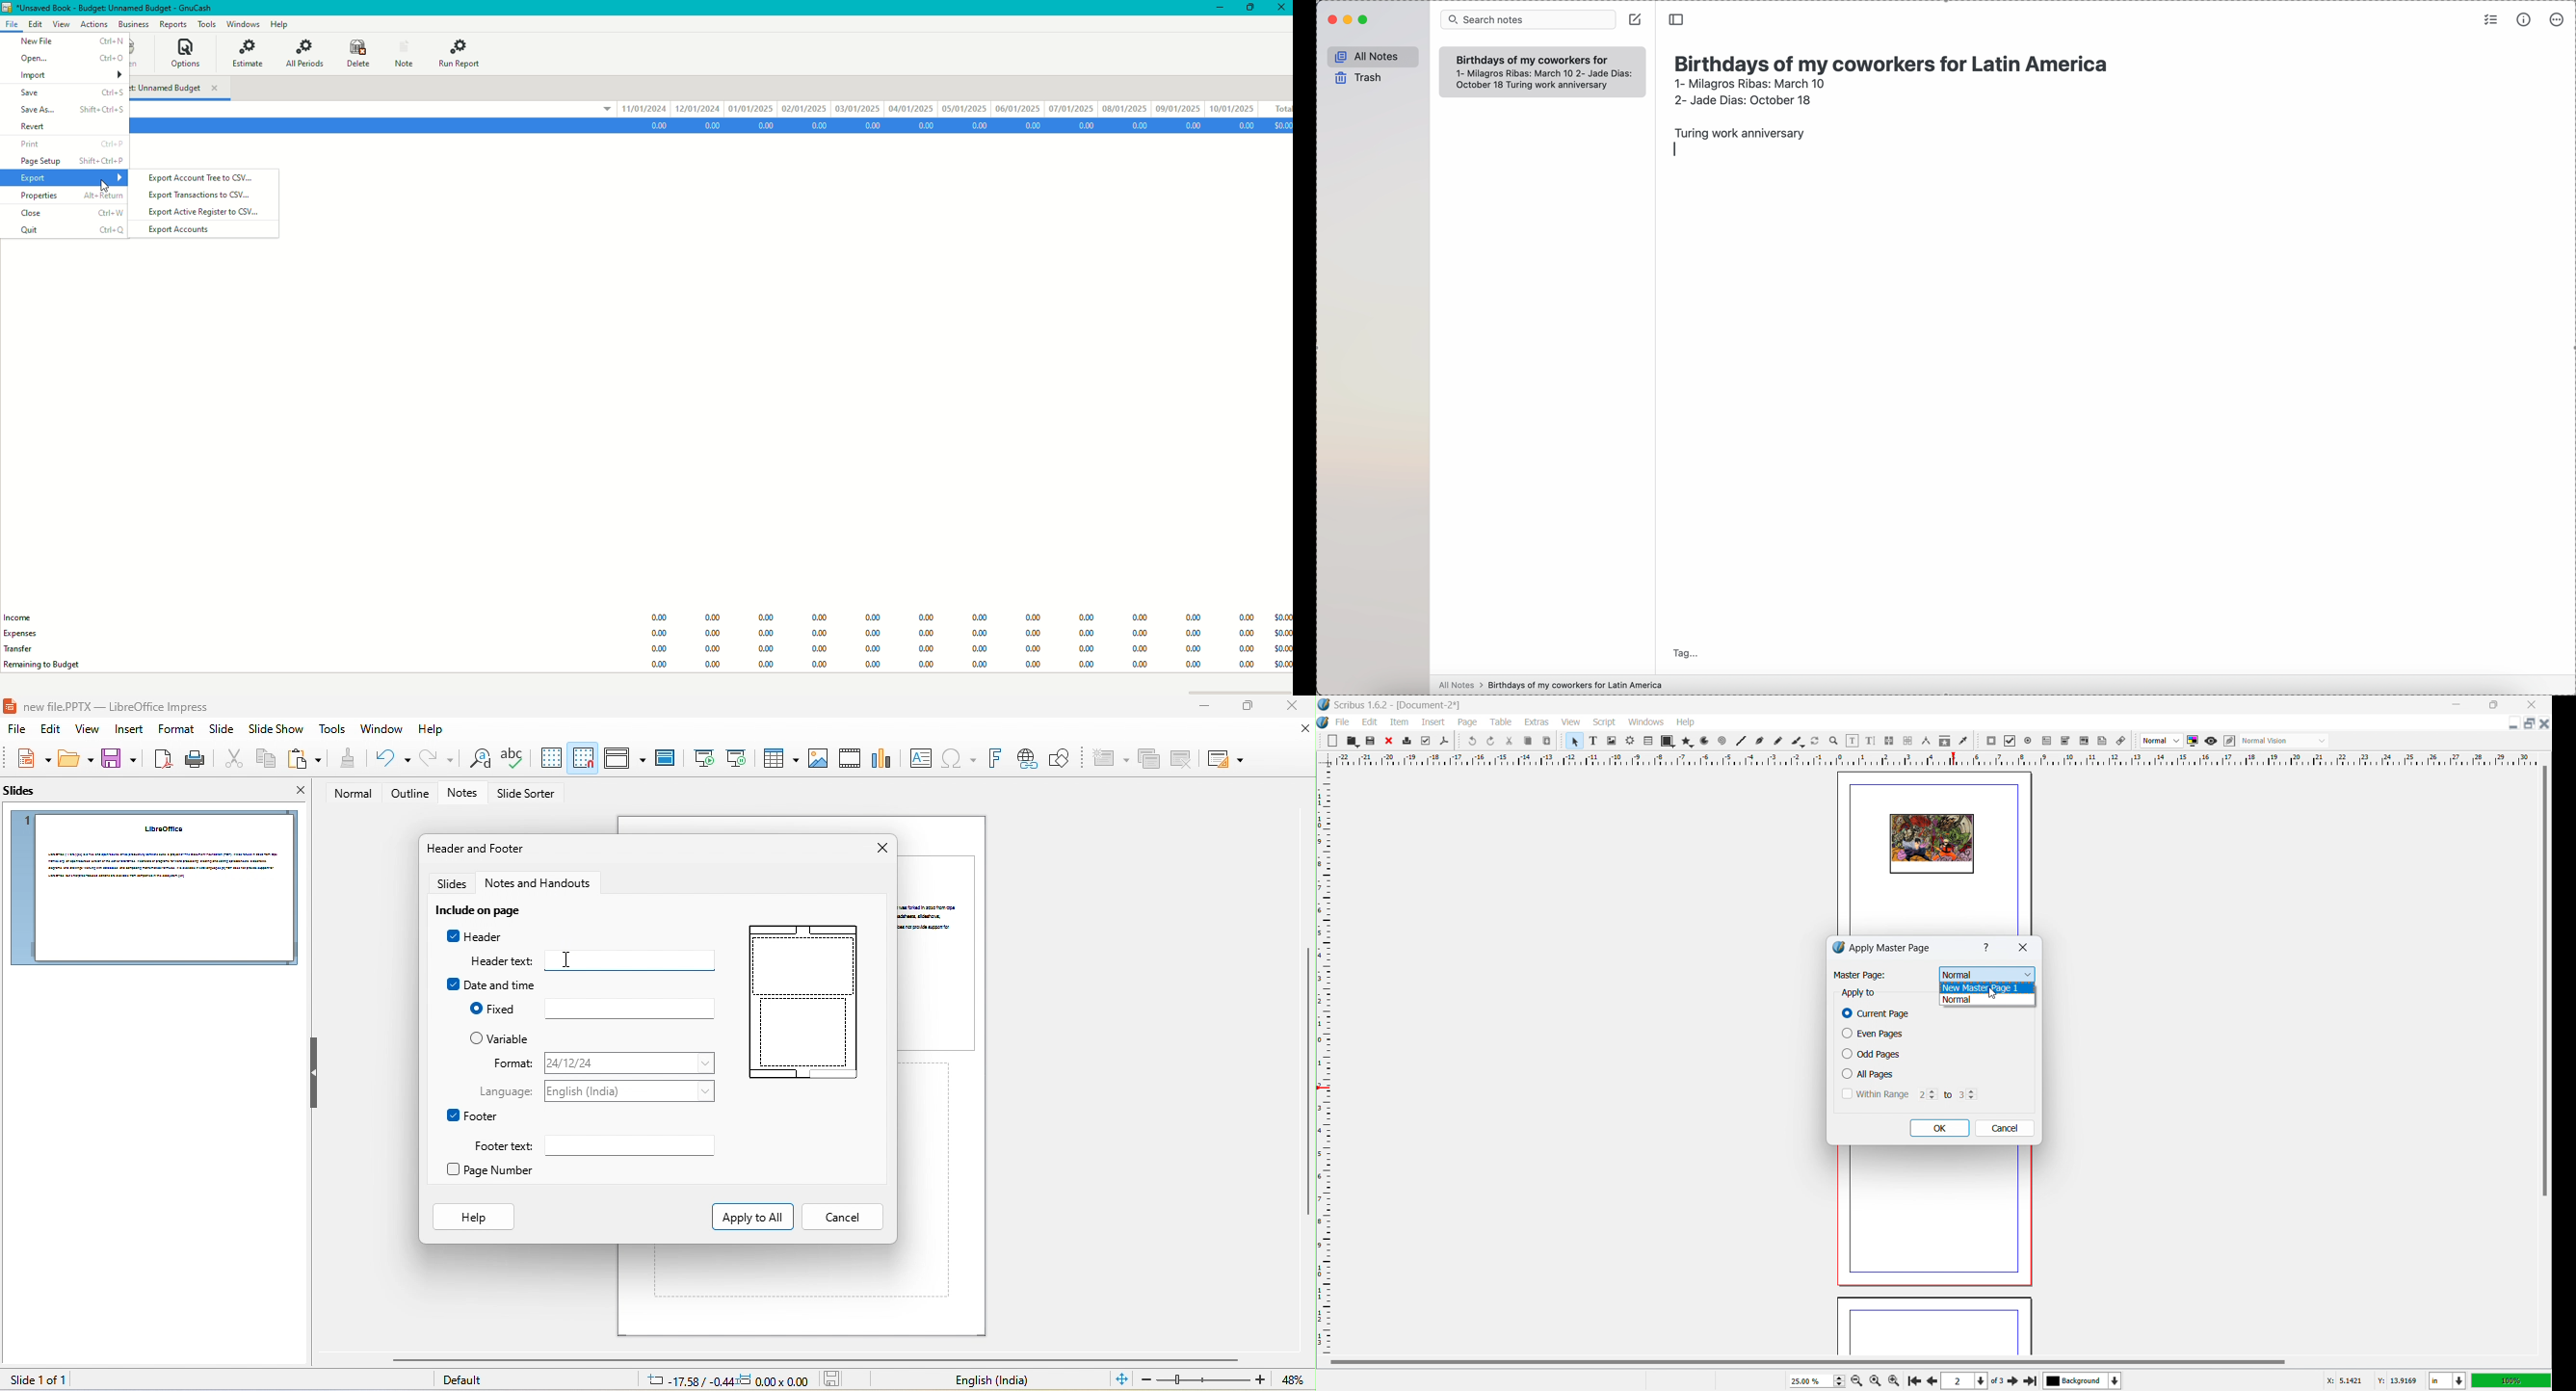 This screenshot has height=1400, width=2576. I want to click on select the current page, so click(1964, 1381).